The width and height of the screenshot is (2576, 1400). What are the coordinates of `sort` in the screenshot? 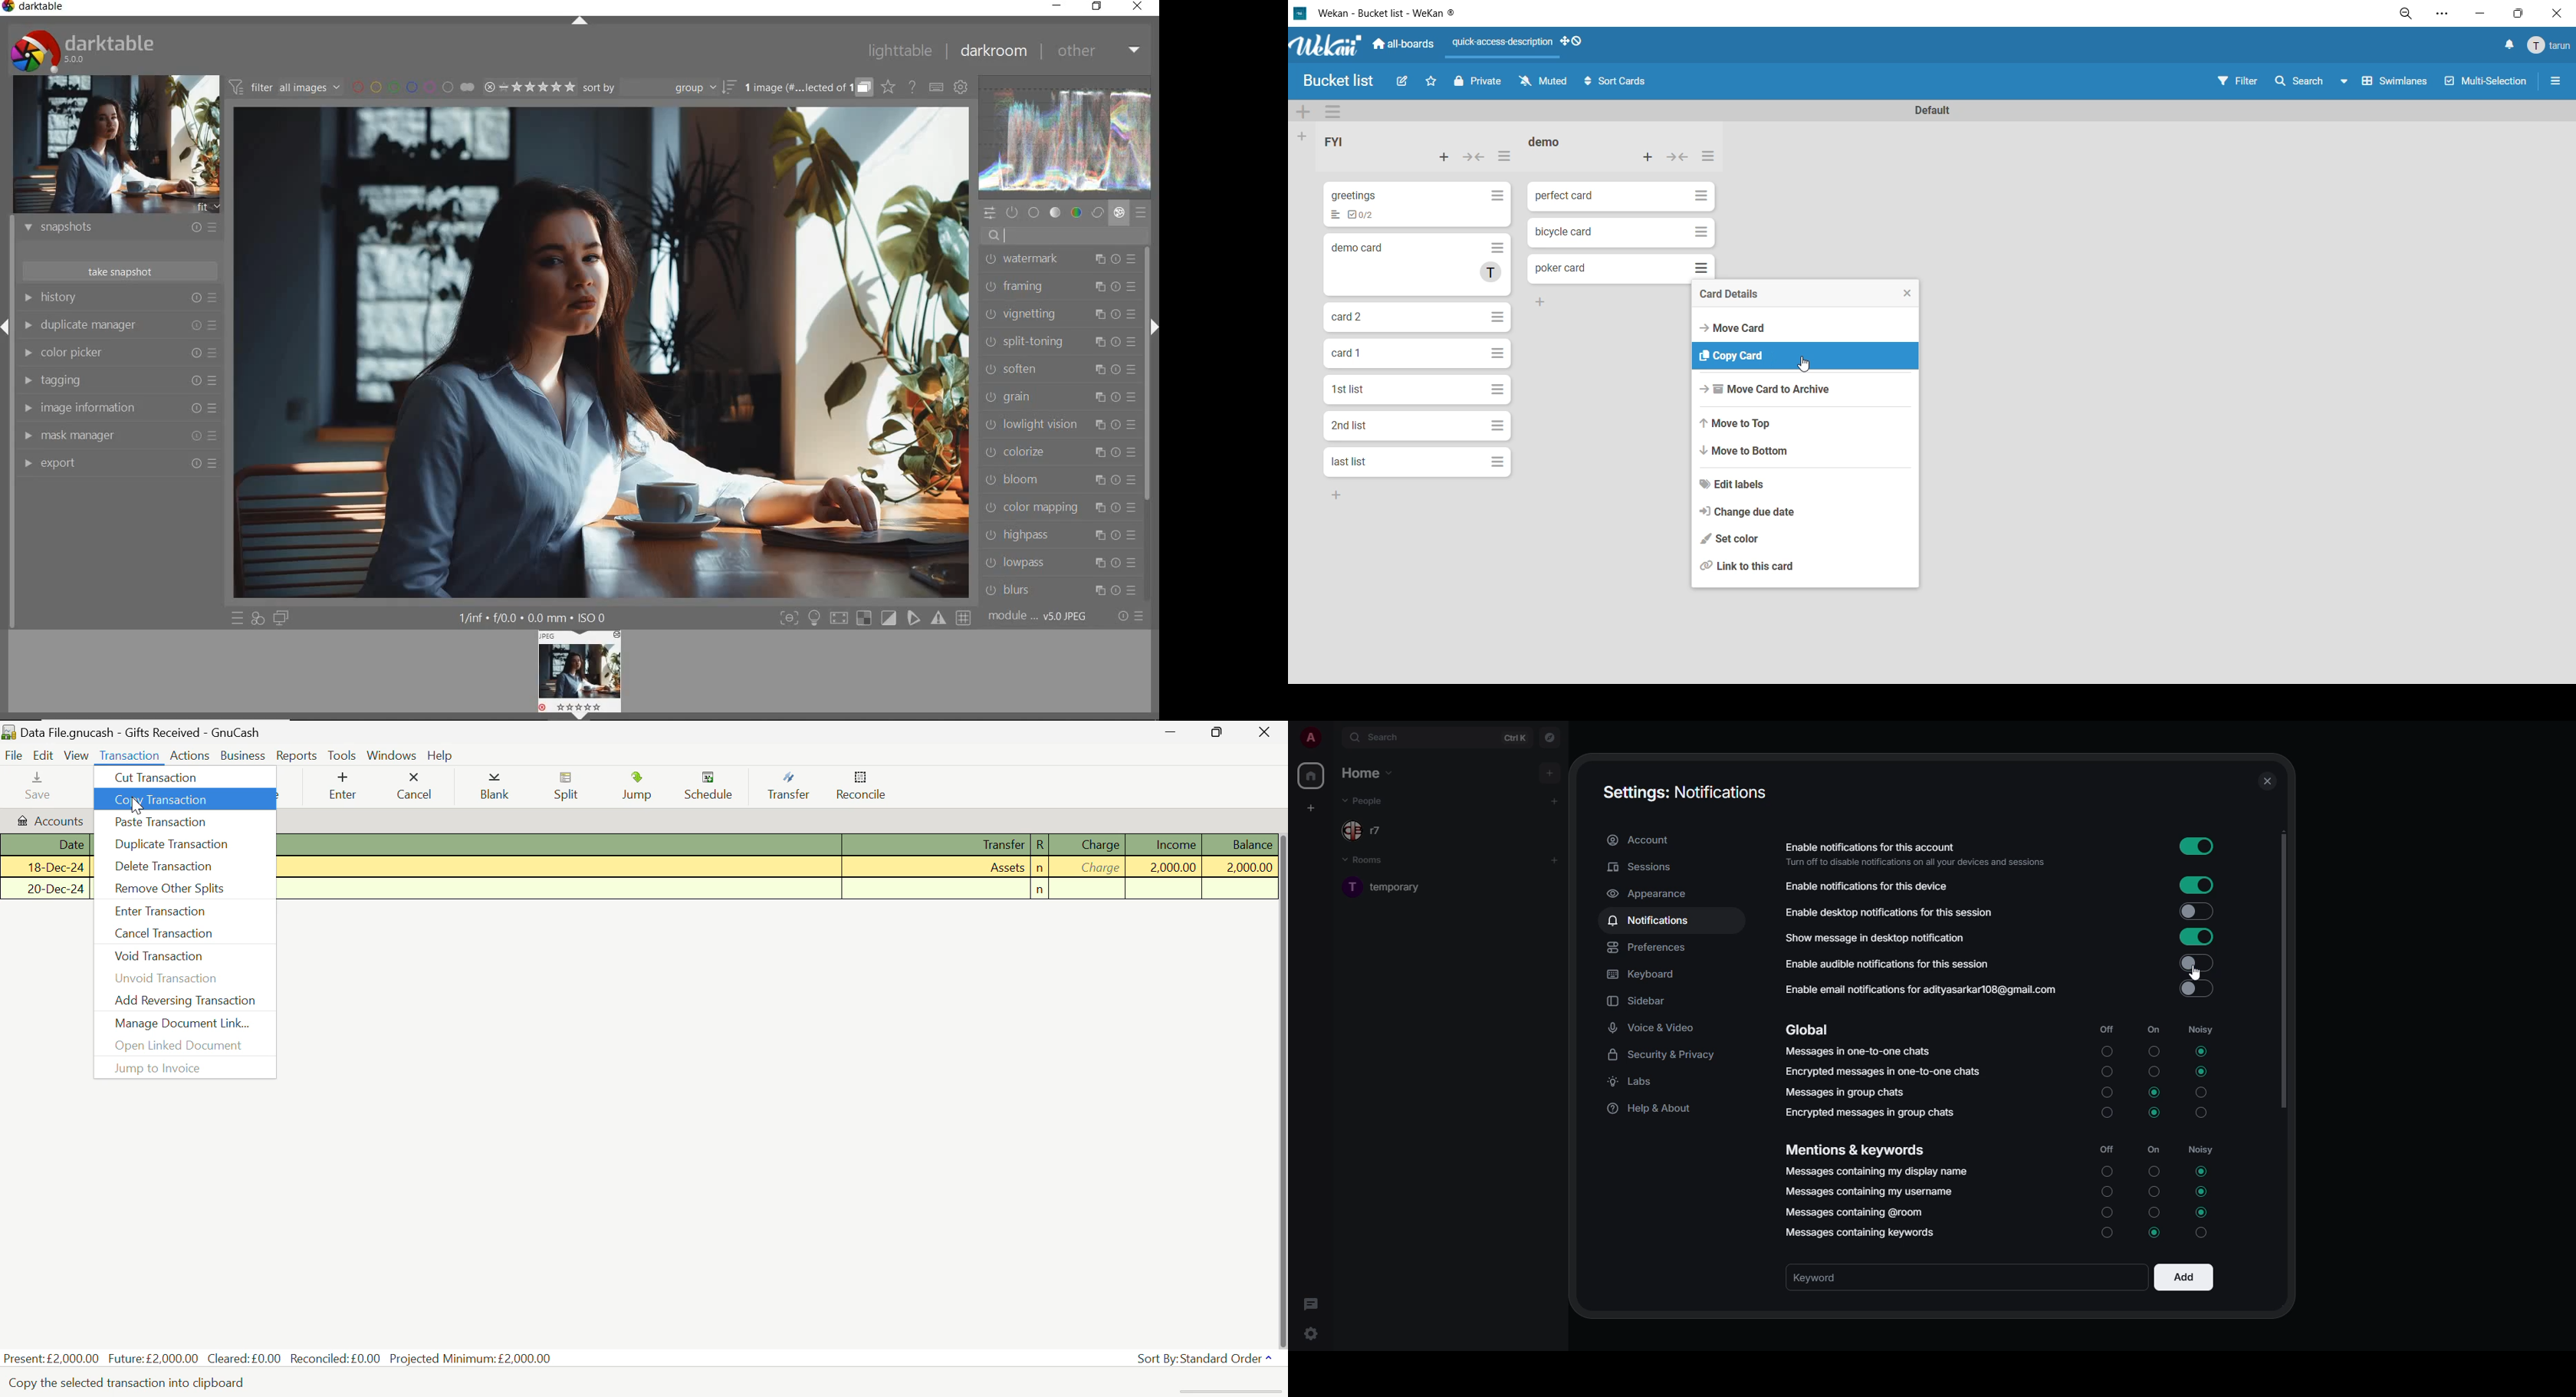 It's located at (659, 88).